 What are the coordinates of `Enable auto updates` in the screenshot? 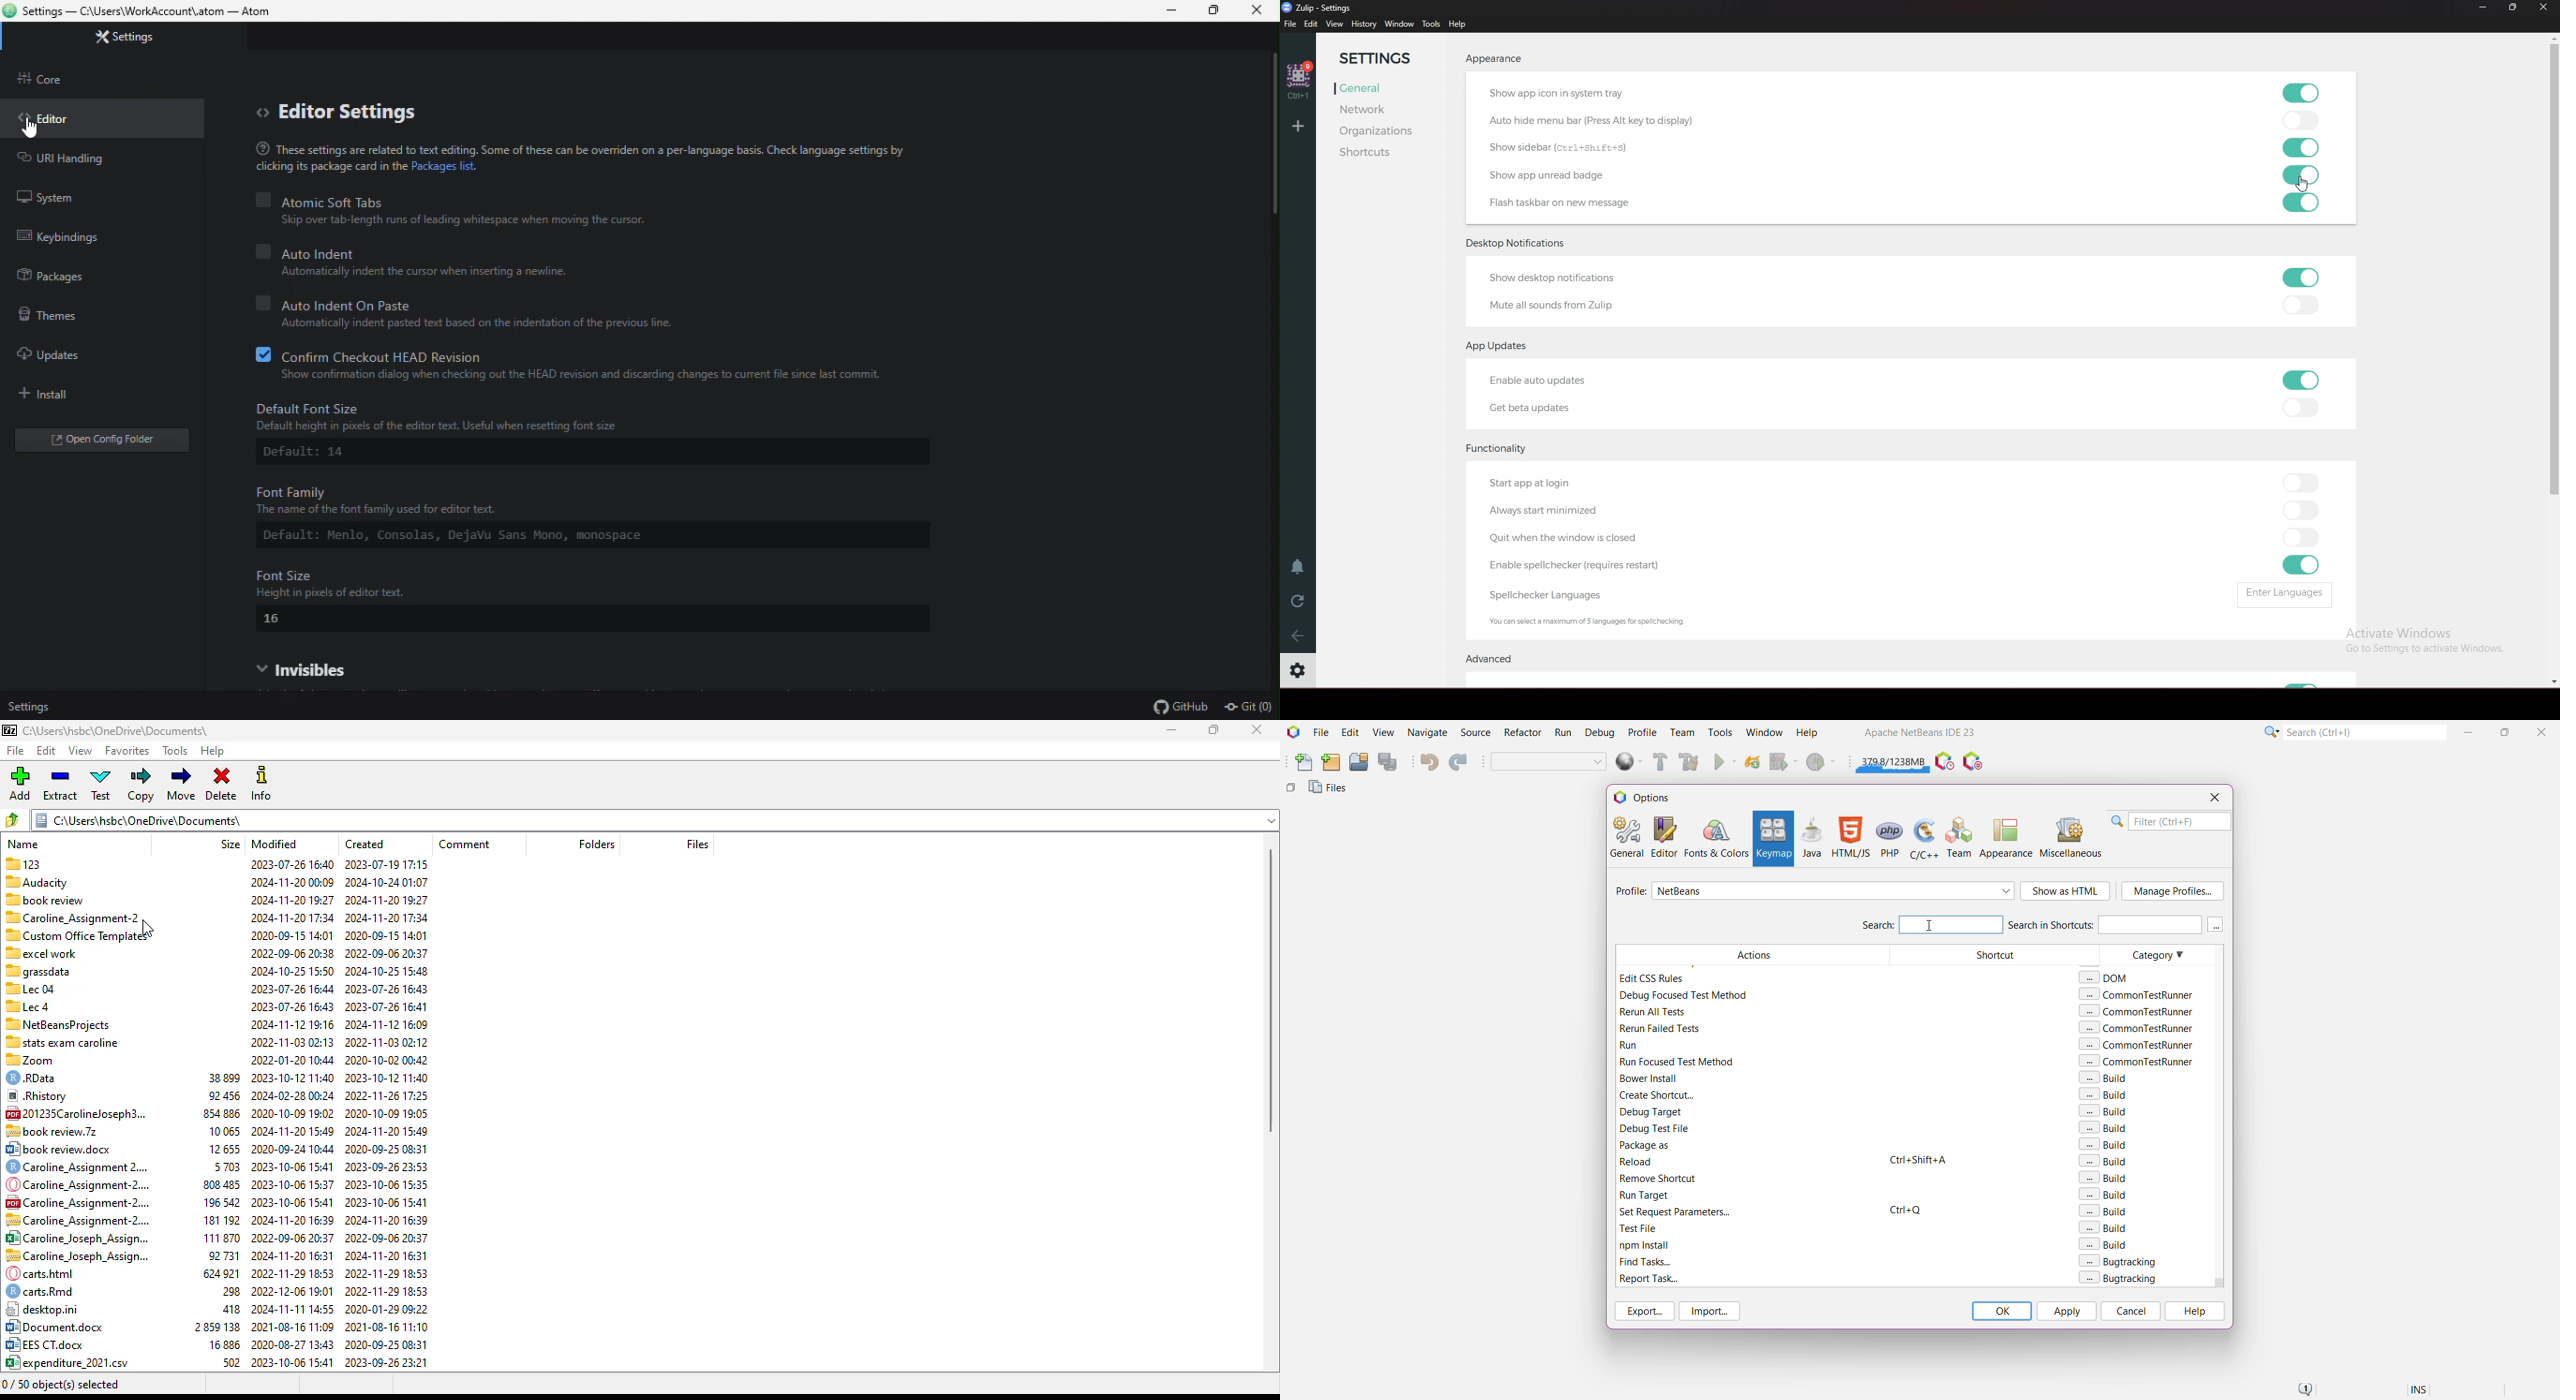 It's located at (1544, 381).